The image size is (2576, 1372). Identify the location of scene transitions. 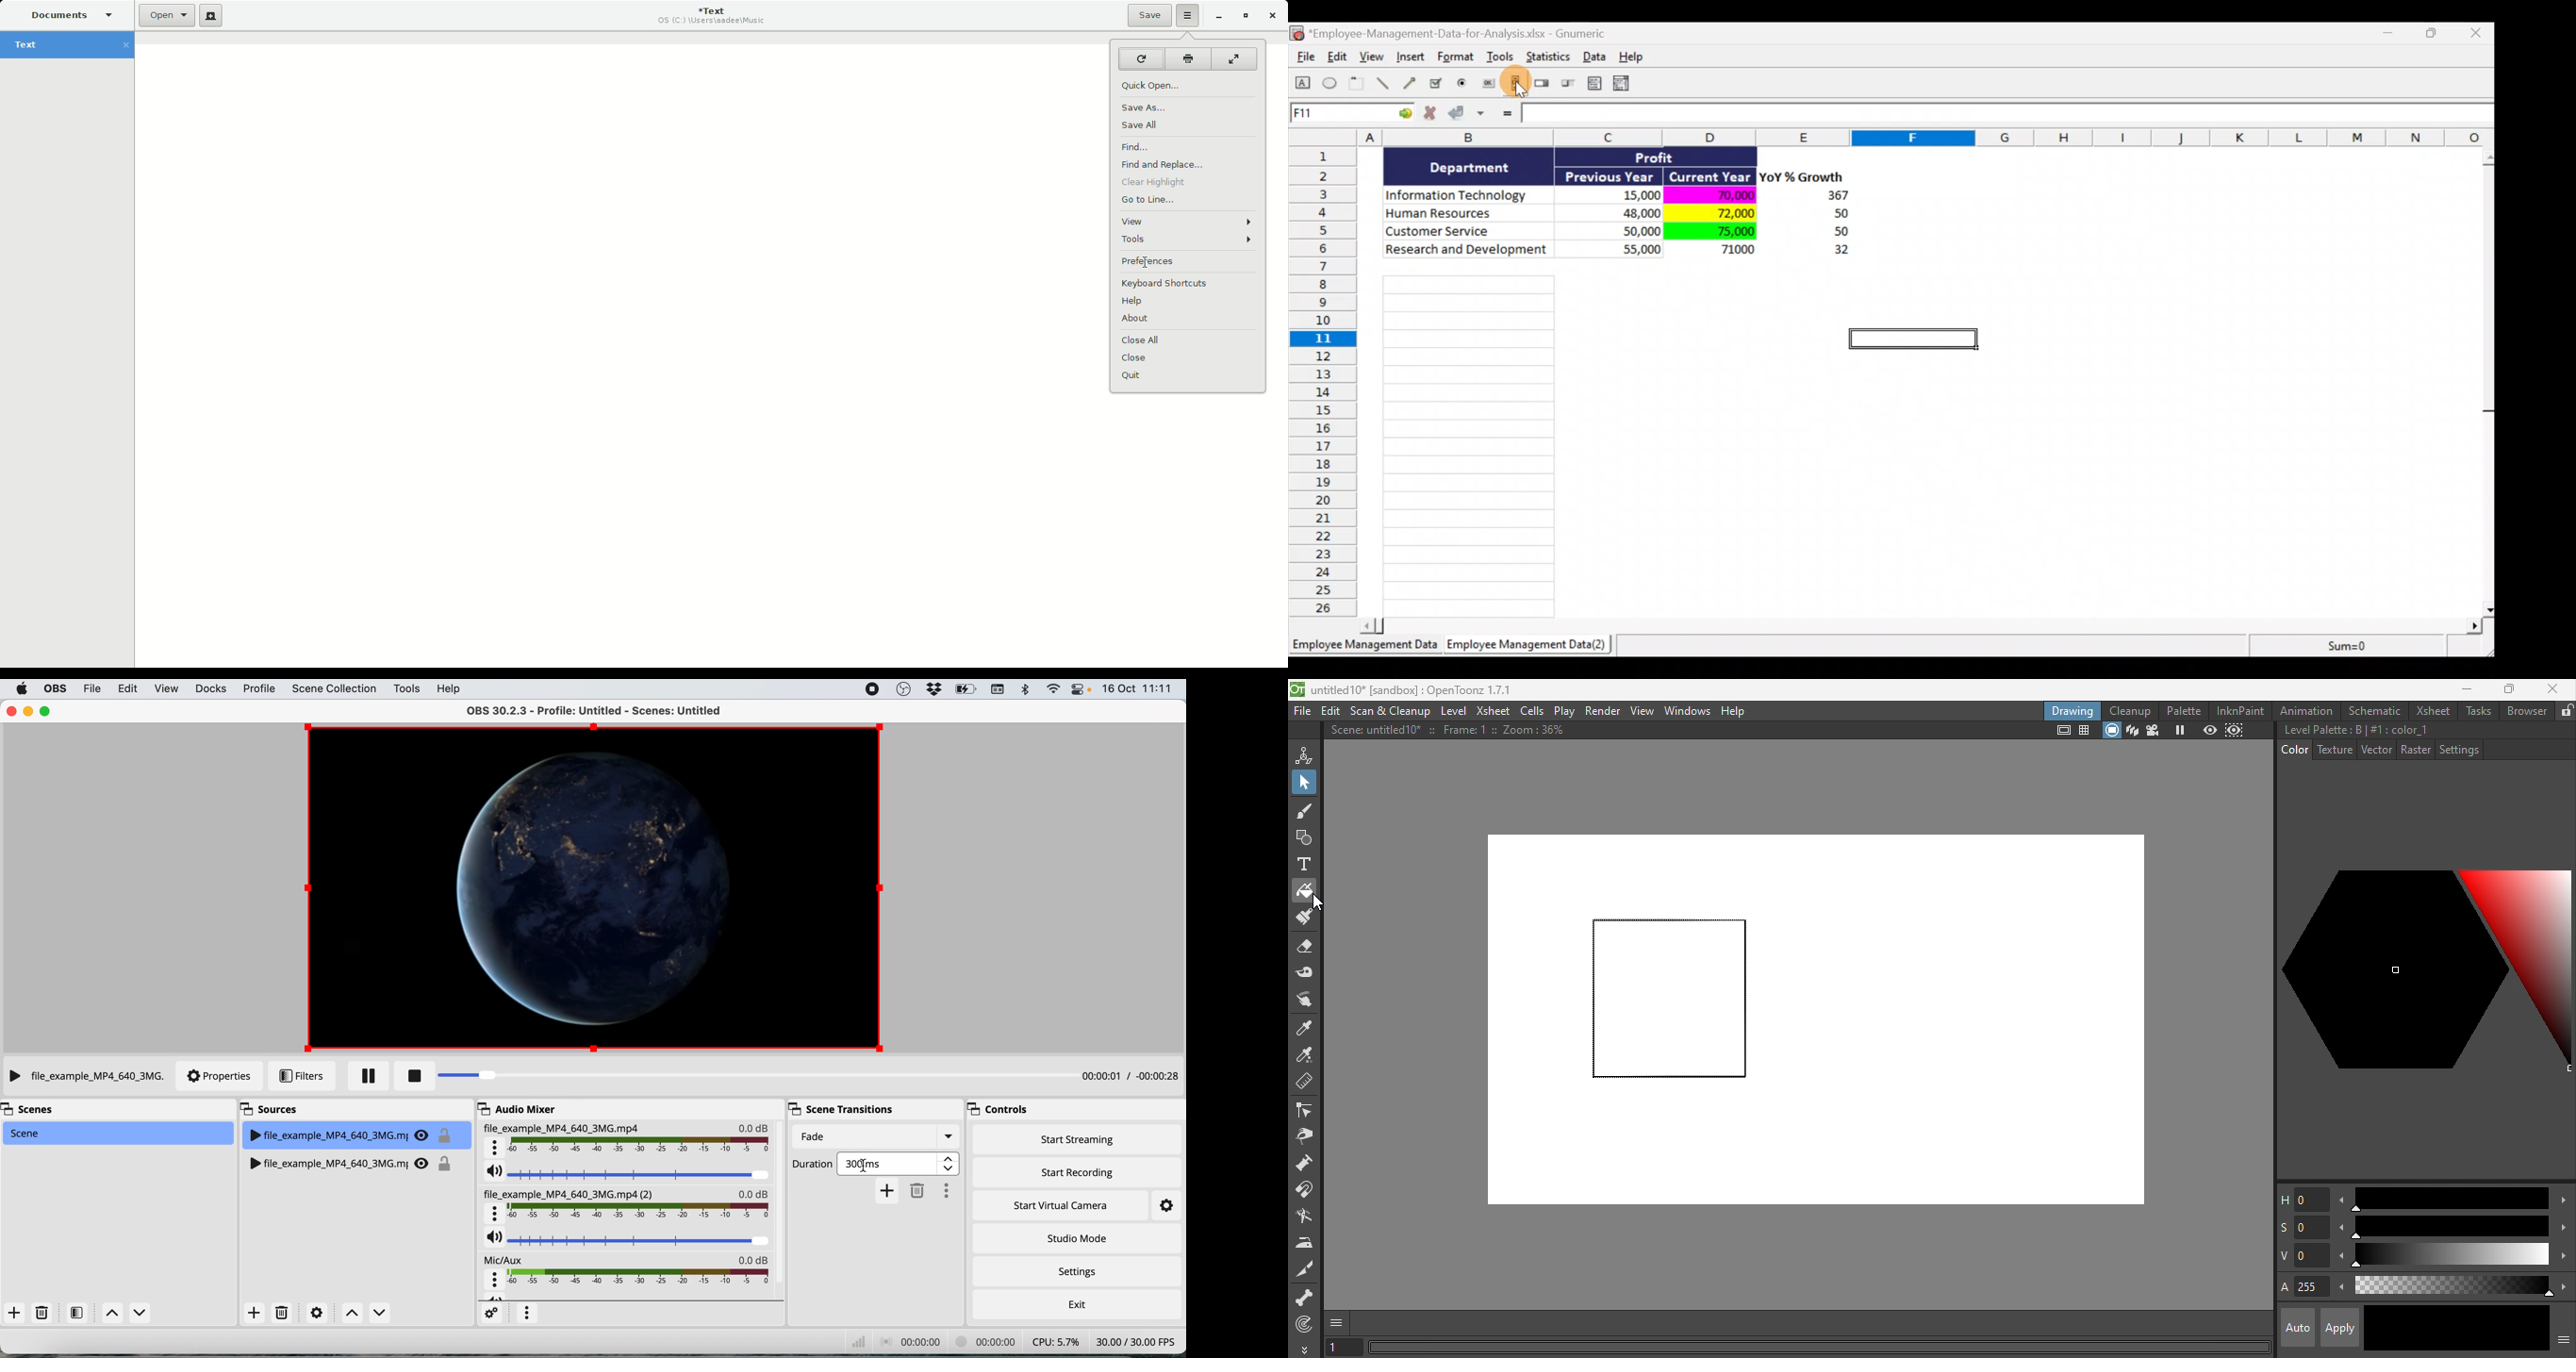
(837, 1109).